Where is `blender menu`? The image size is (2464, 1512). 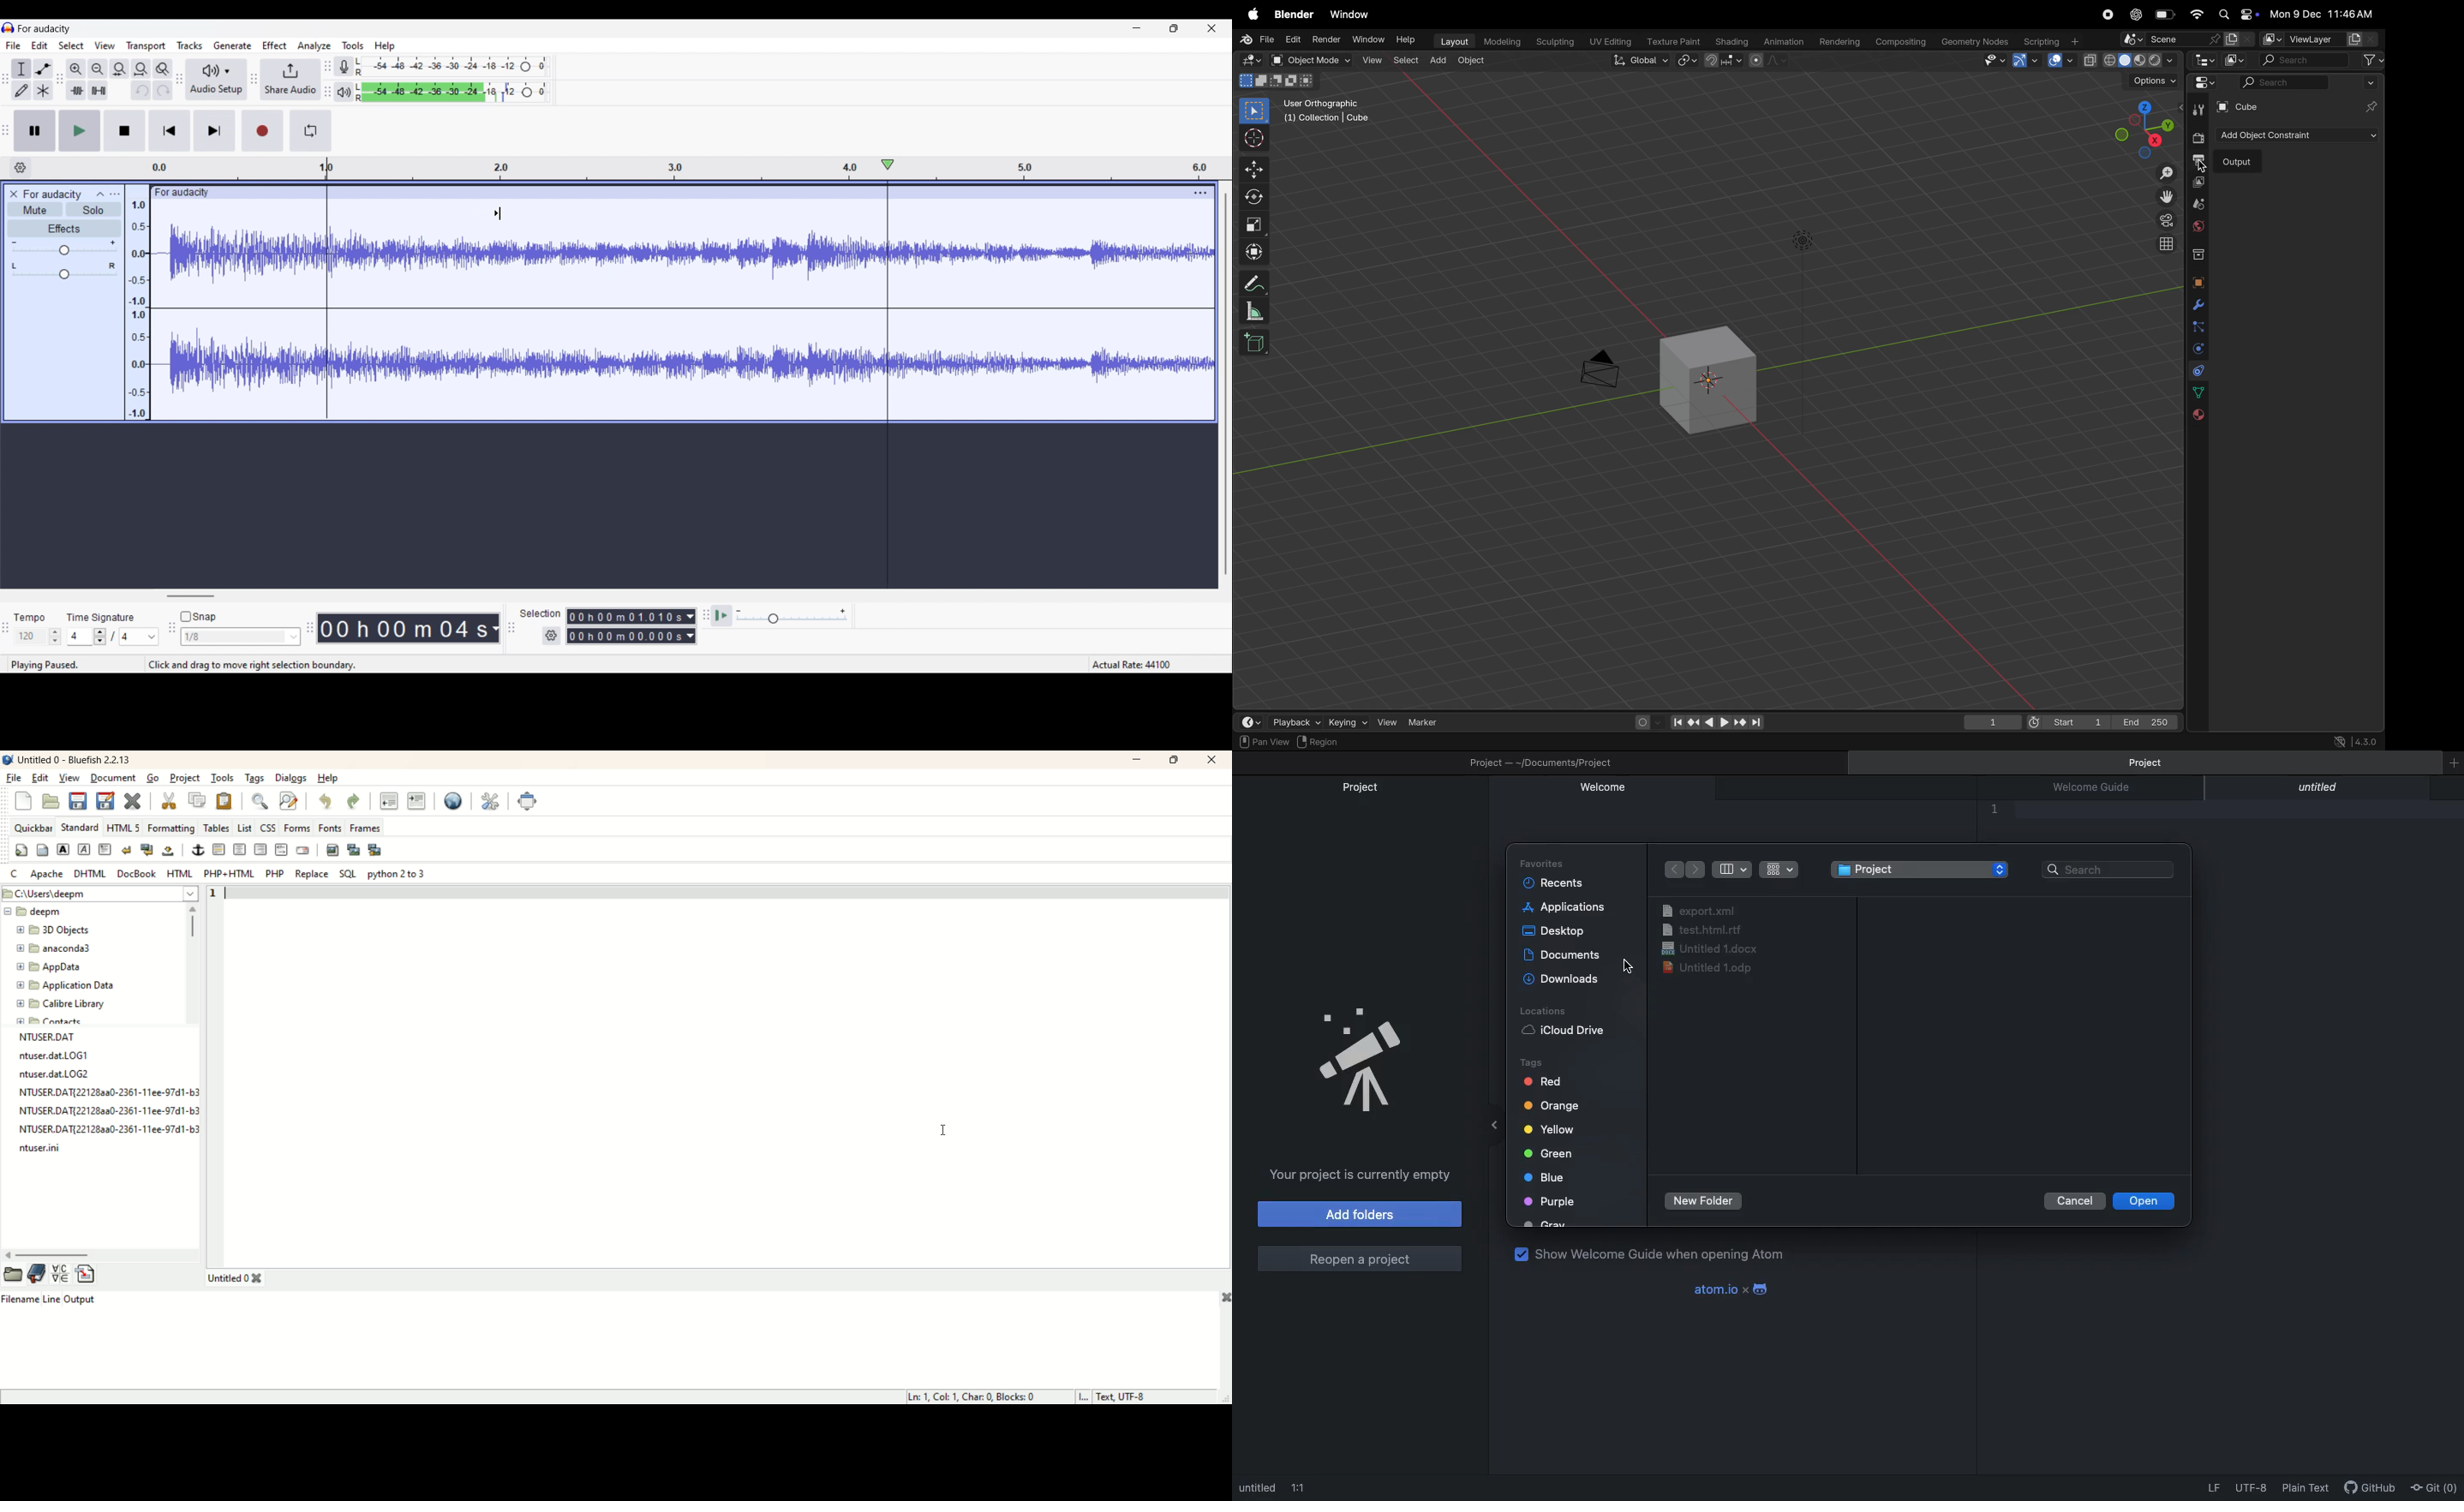
blender menu is located at coordinates (1296, 16).